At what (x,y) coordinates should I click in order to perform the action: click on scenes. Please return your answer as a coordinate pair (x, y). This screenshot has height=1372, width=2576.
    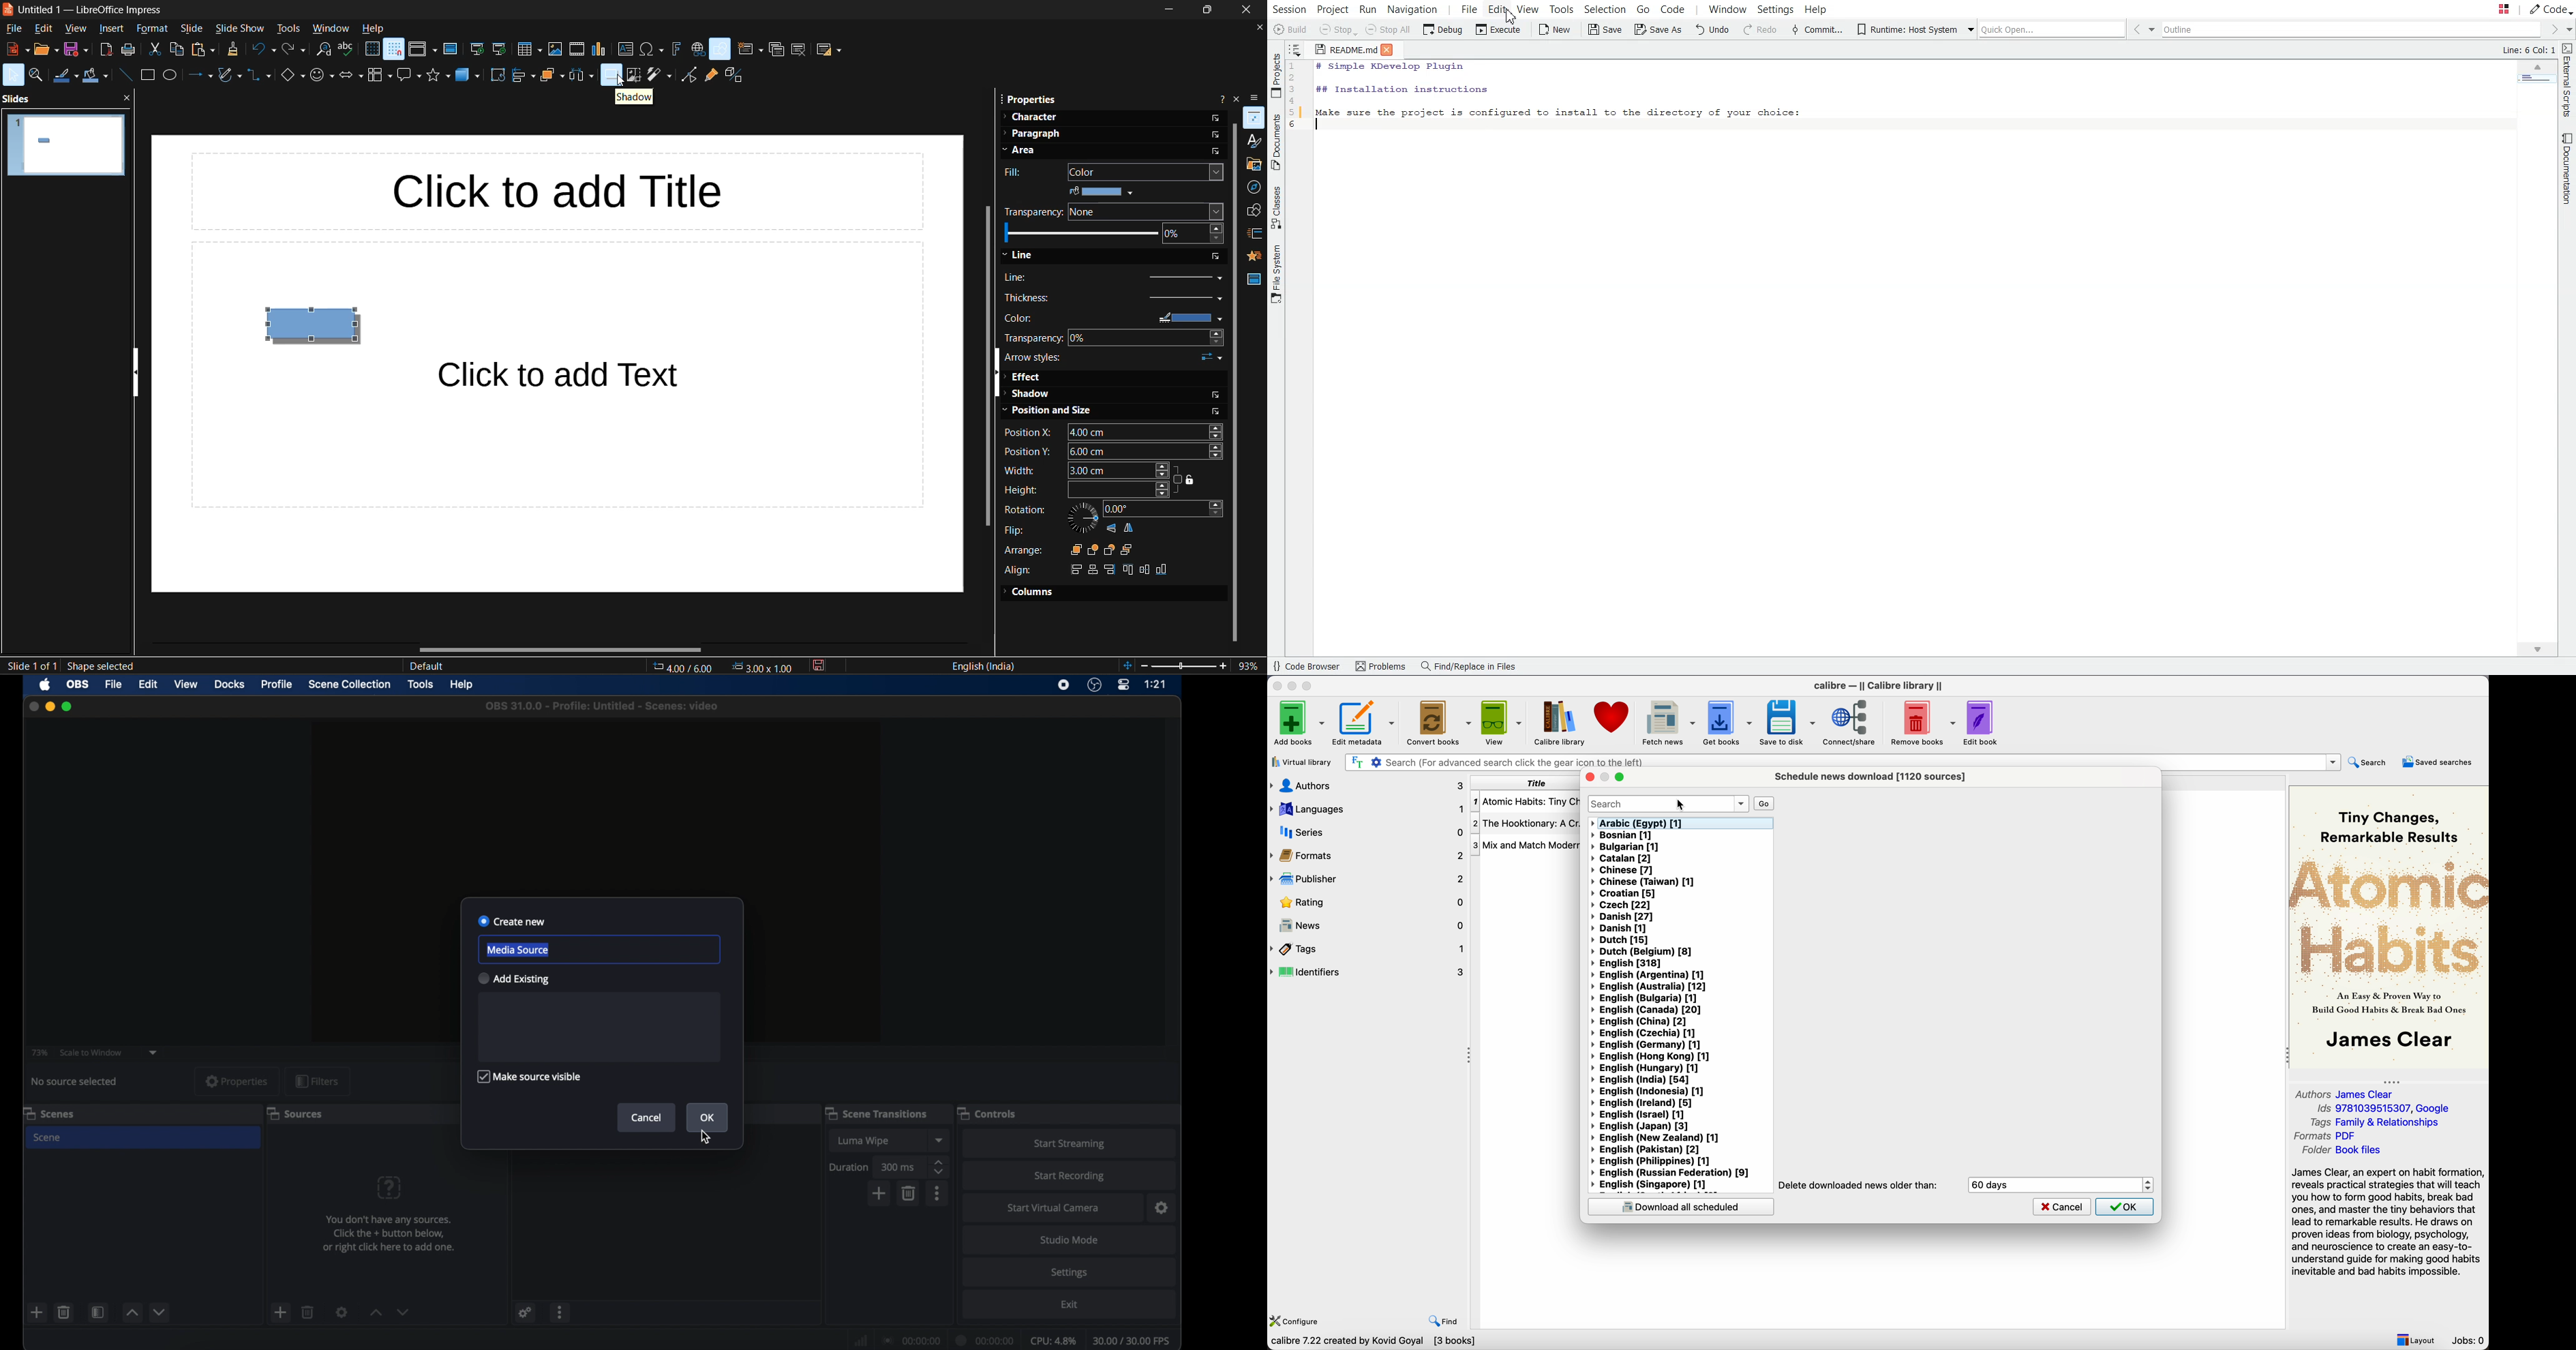
    Looking at the image, I should click on (49, 1114).